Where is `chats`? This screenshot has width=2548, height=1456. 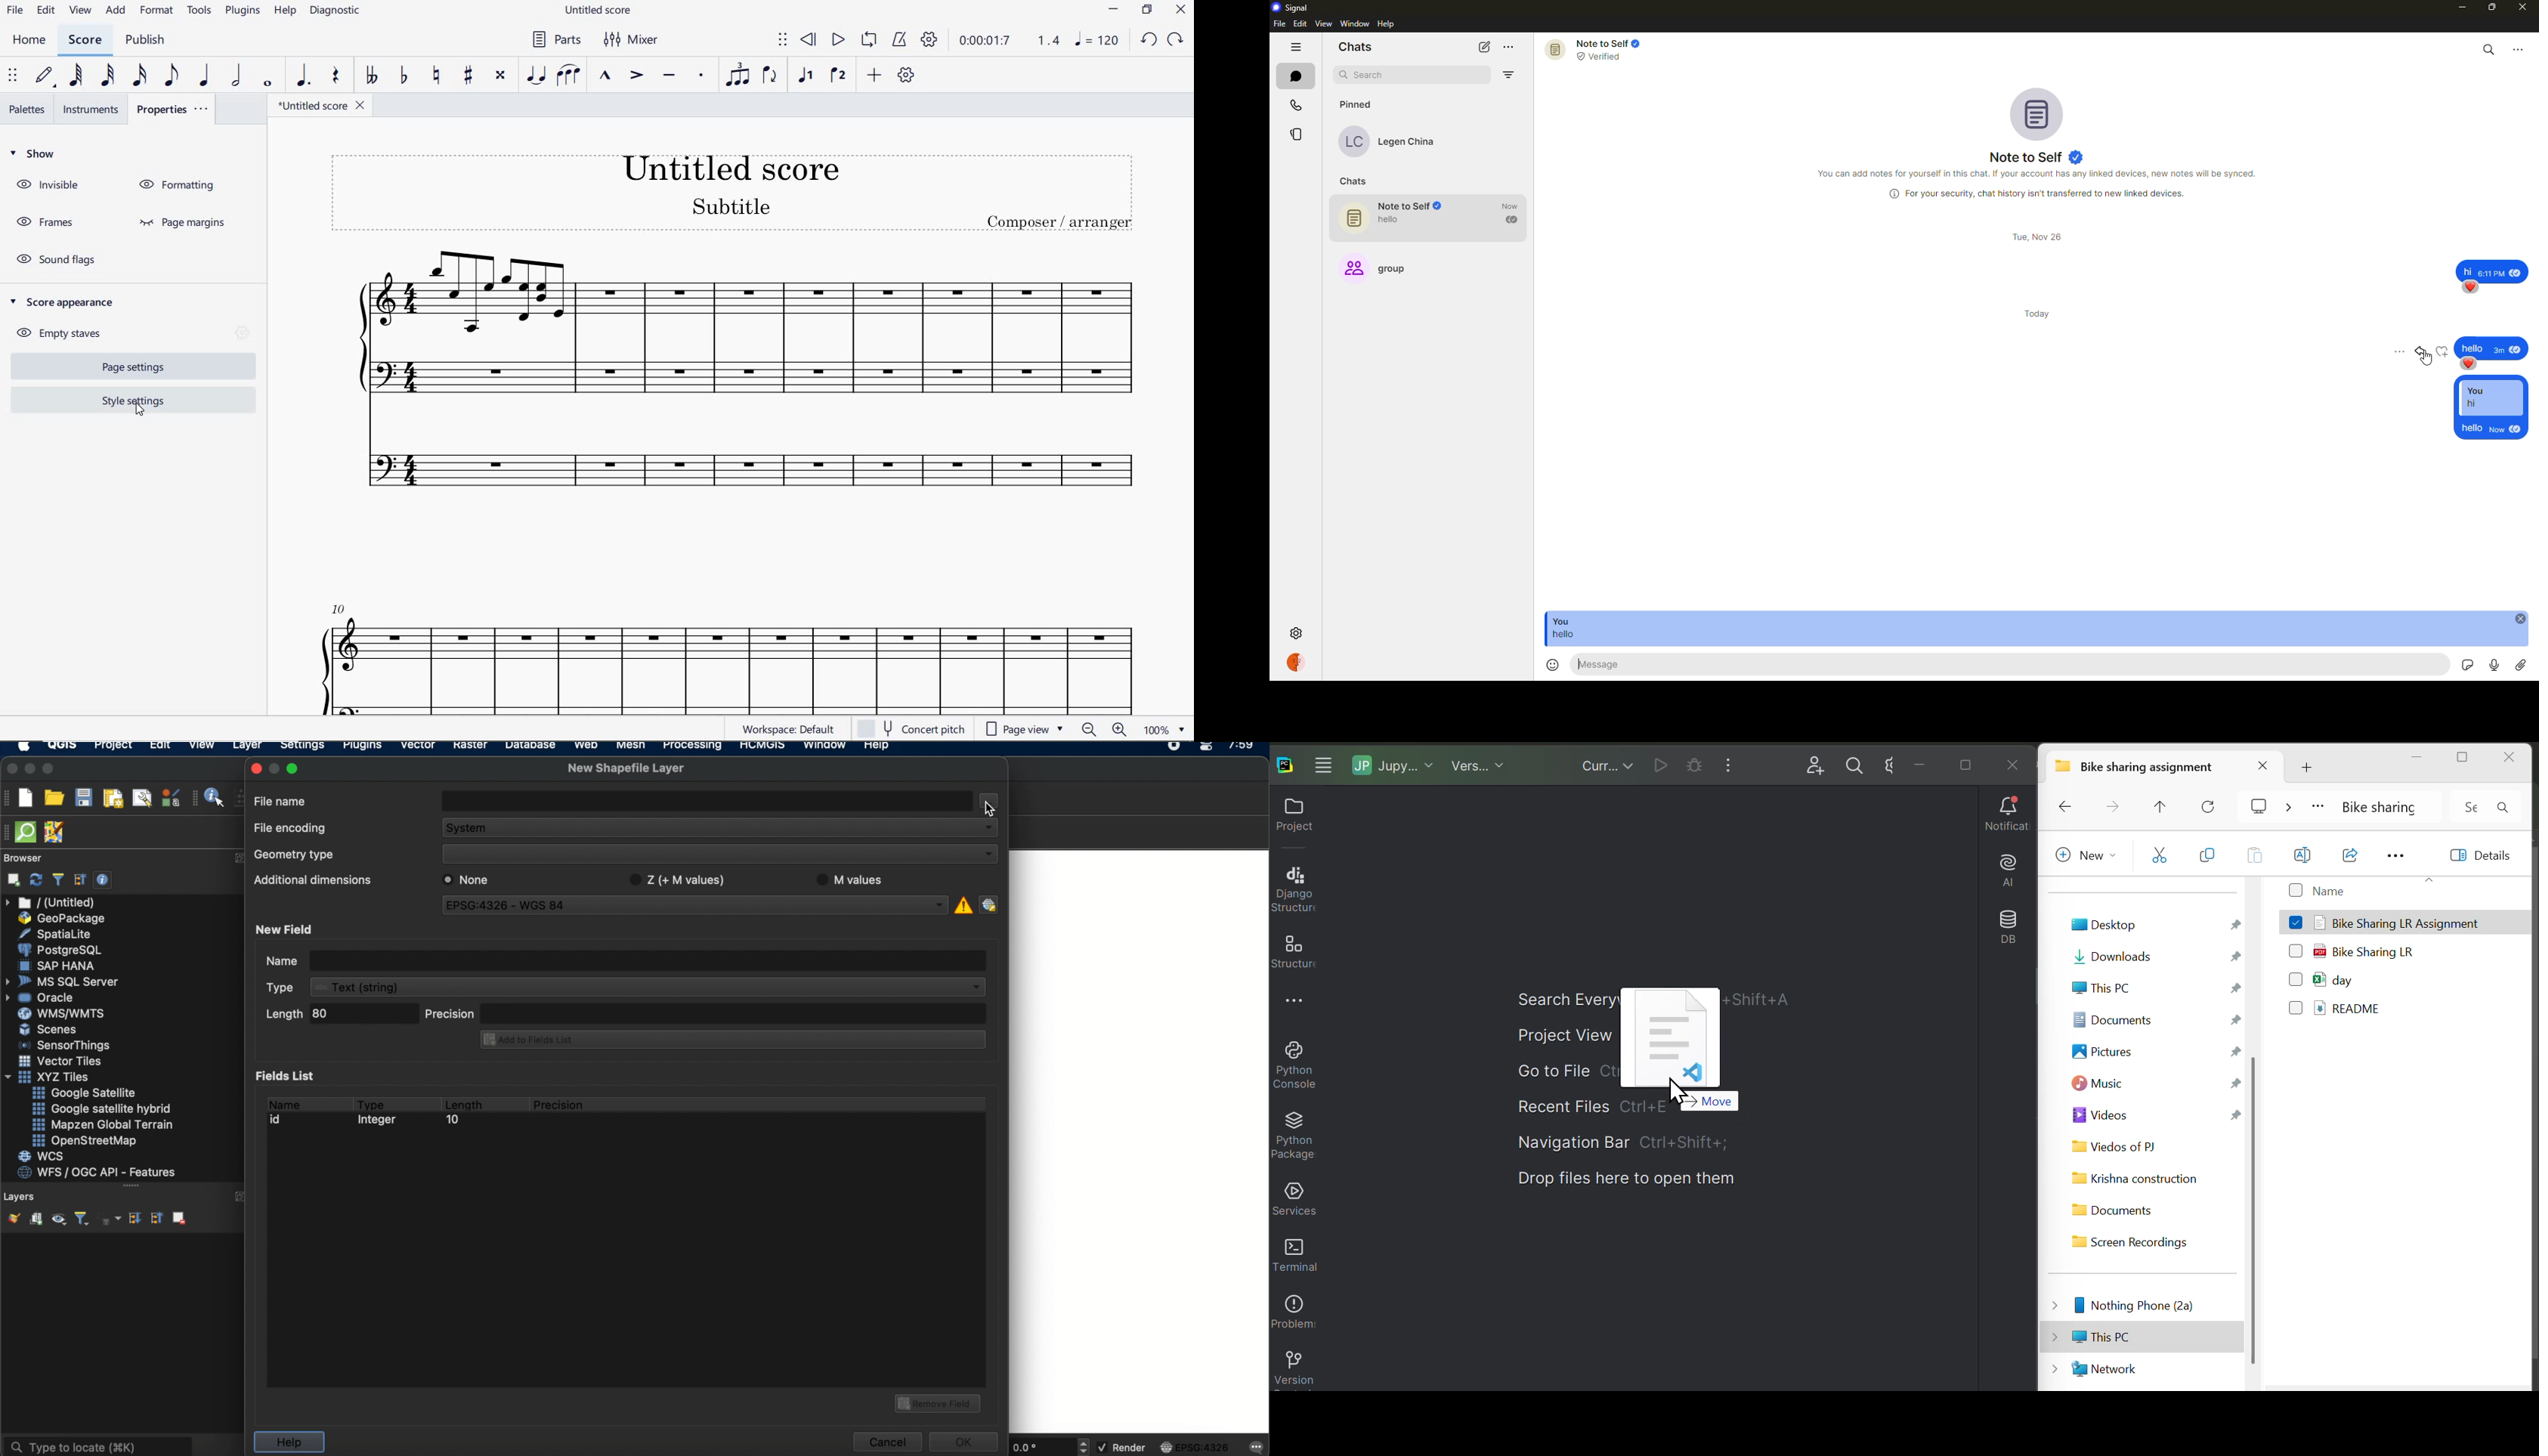 chats is located at coordinates (1353, 180).